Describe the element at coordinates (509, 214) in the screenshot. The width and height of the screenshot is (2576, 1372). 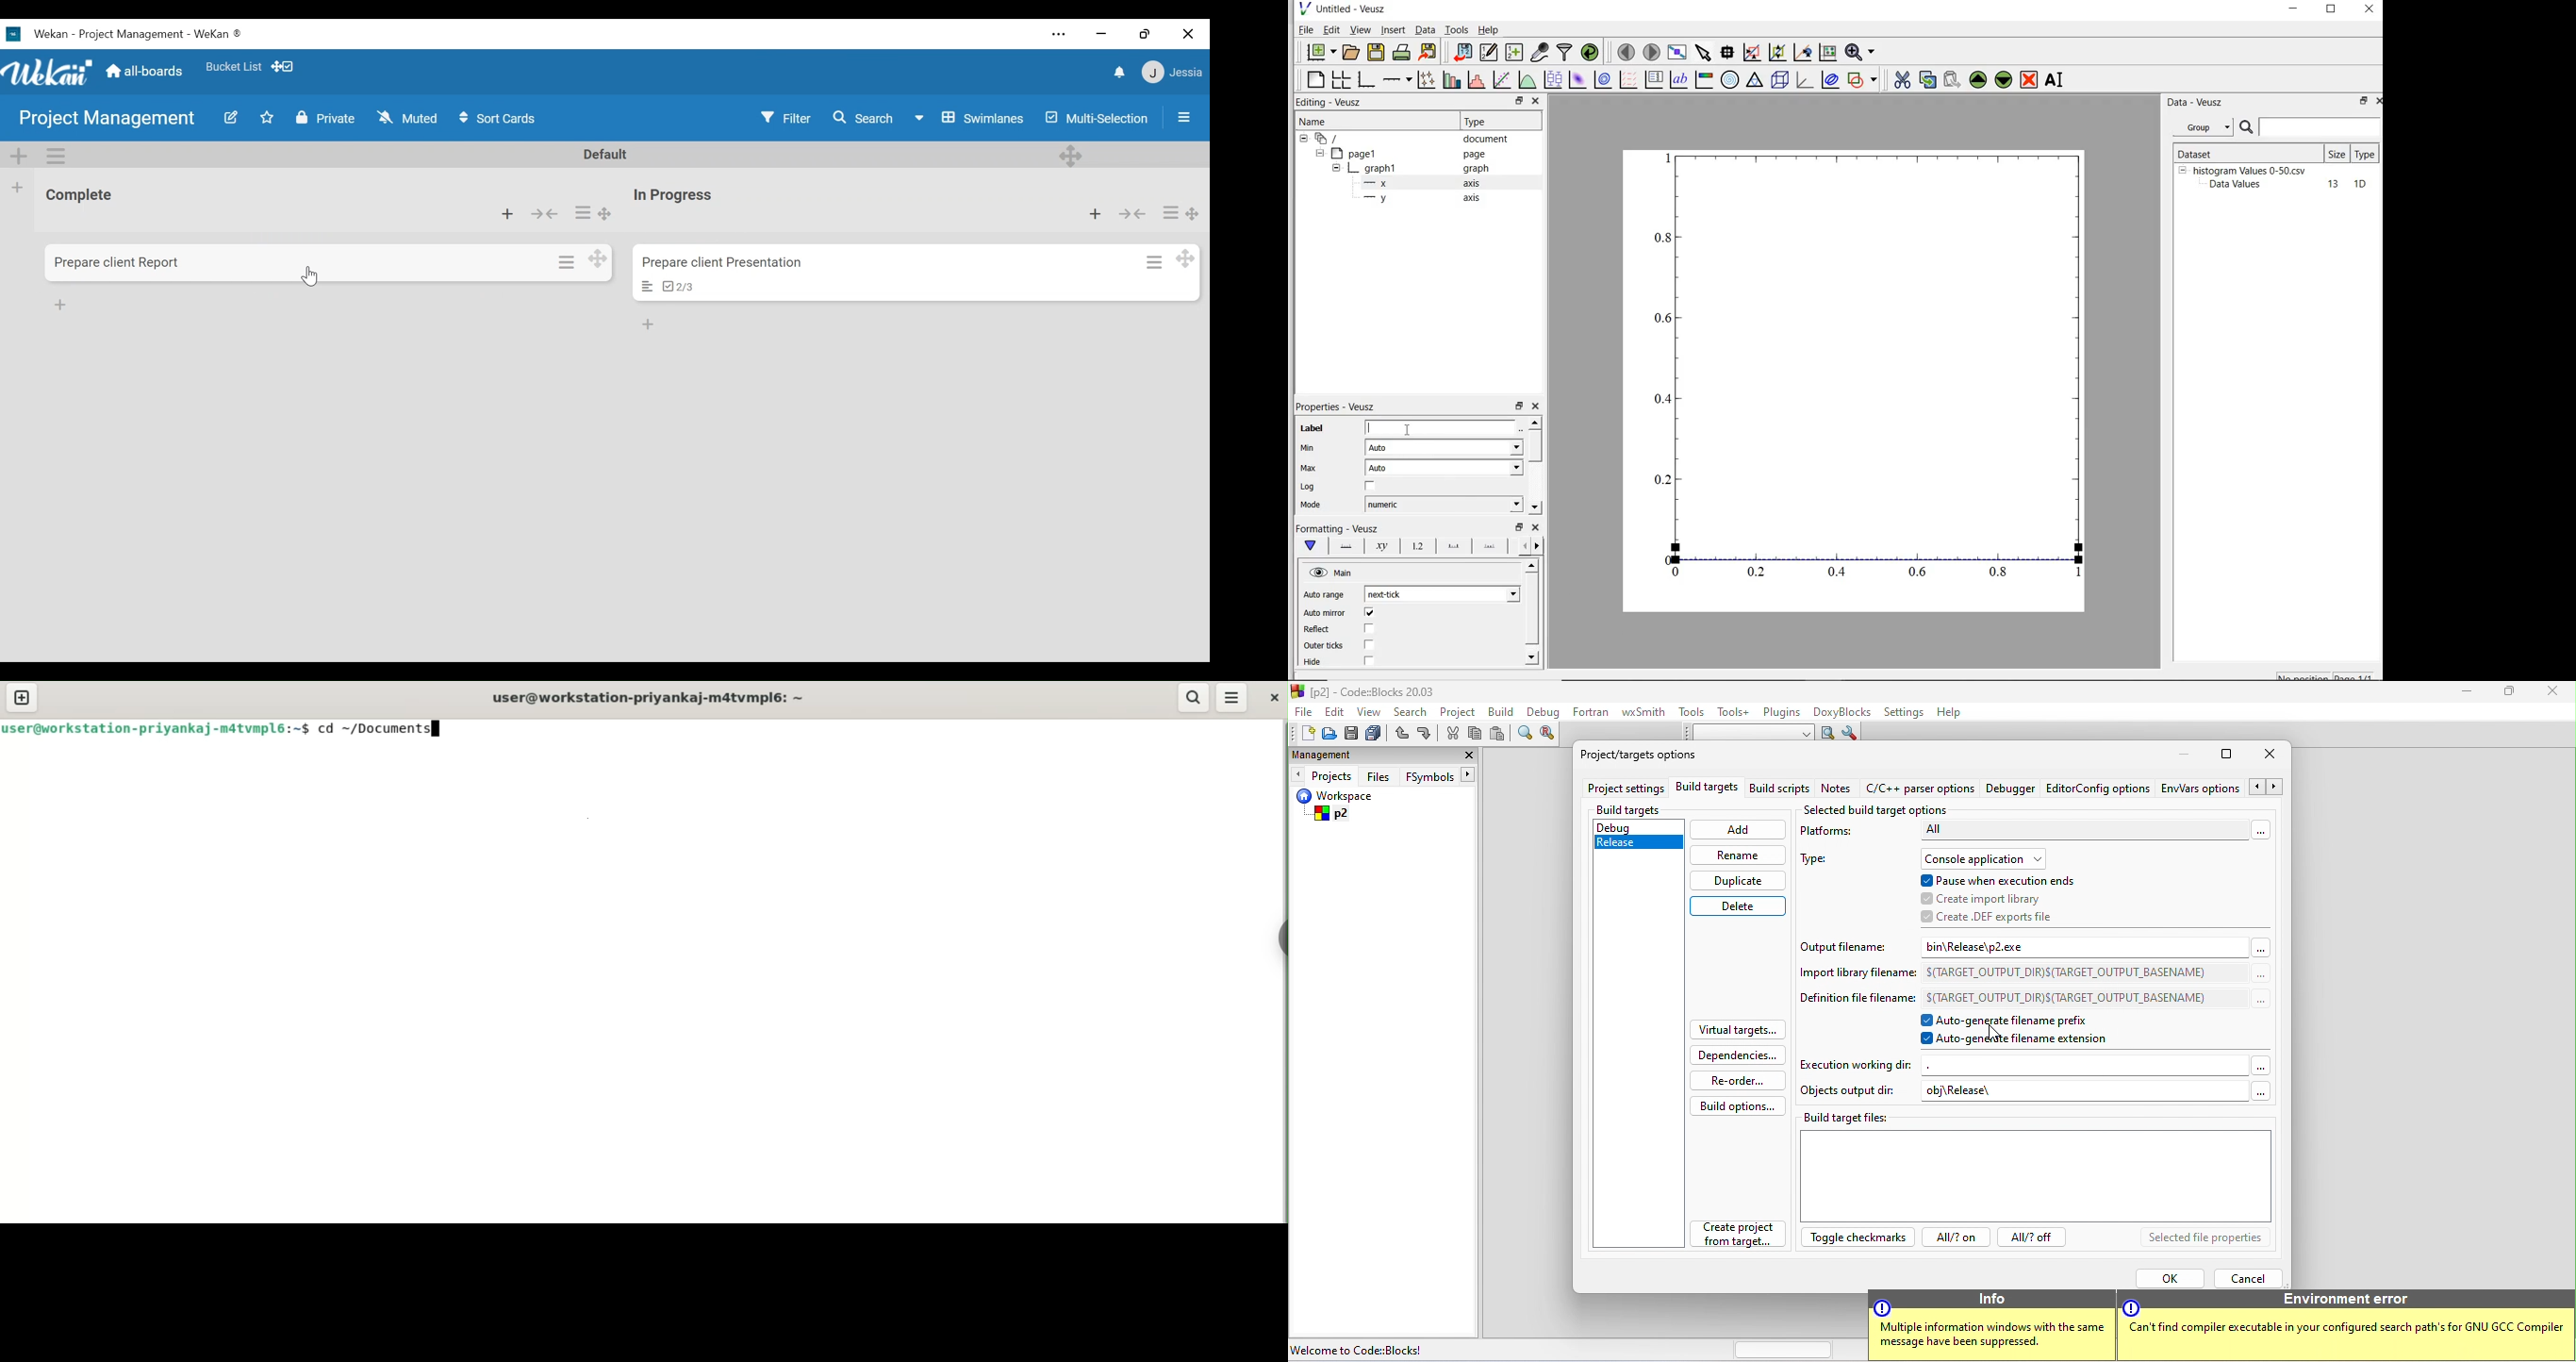
I see `Add card to the top of the list` at that location.